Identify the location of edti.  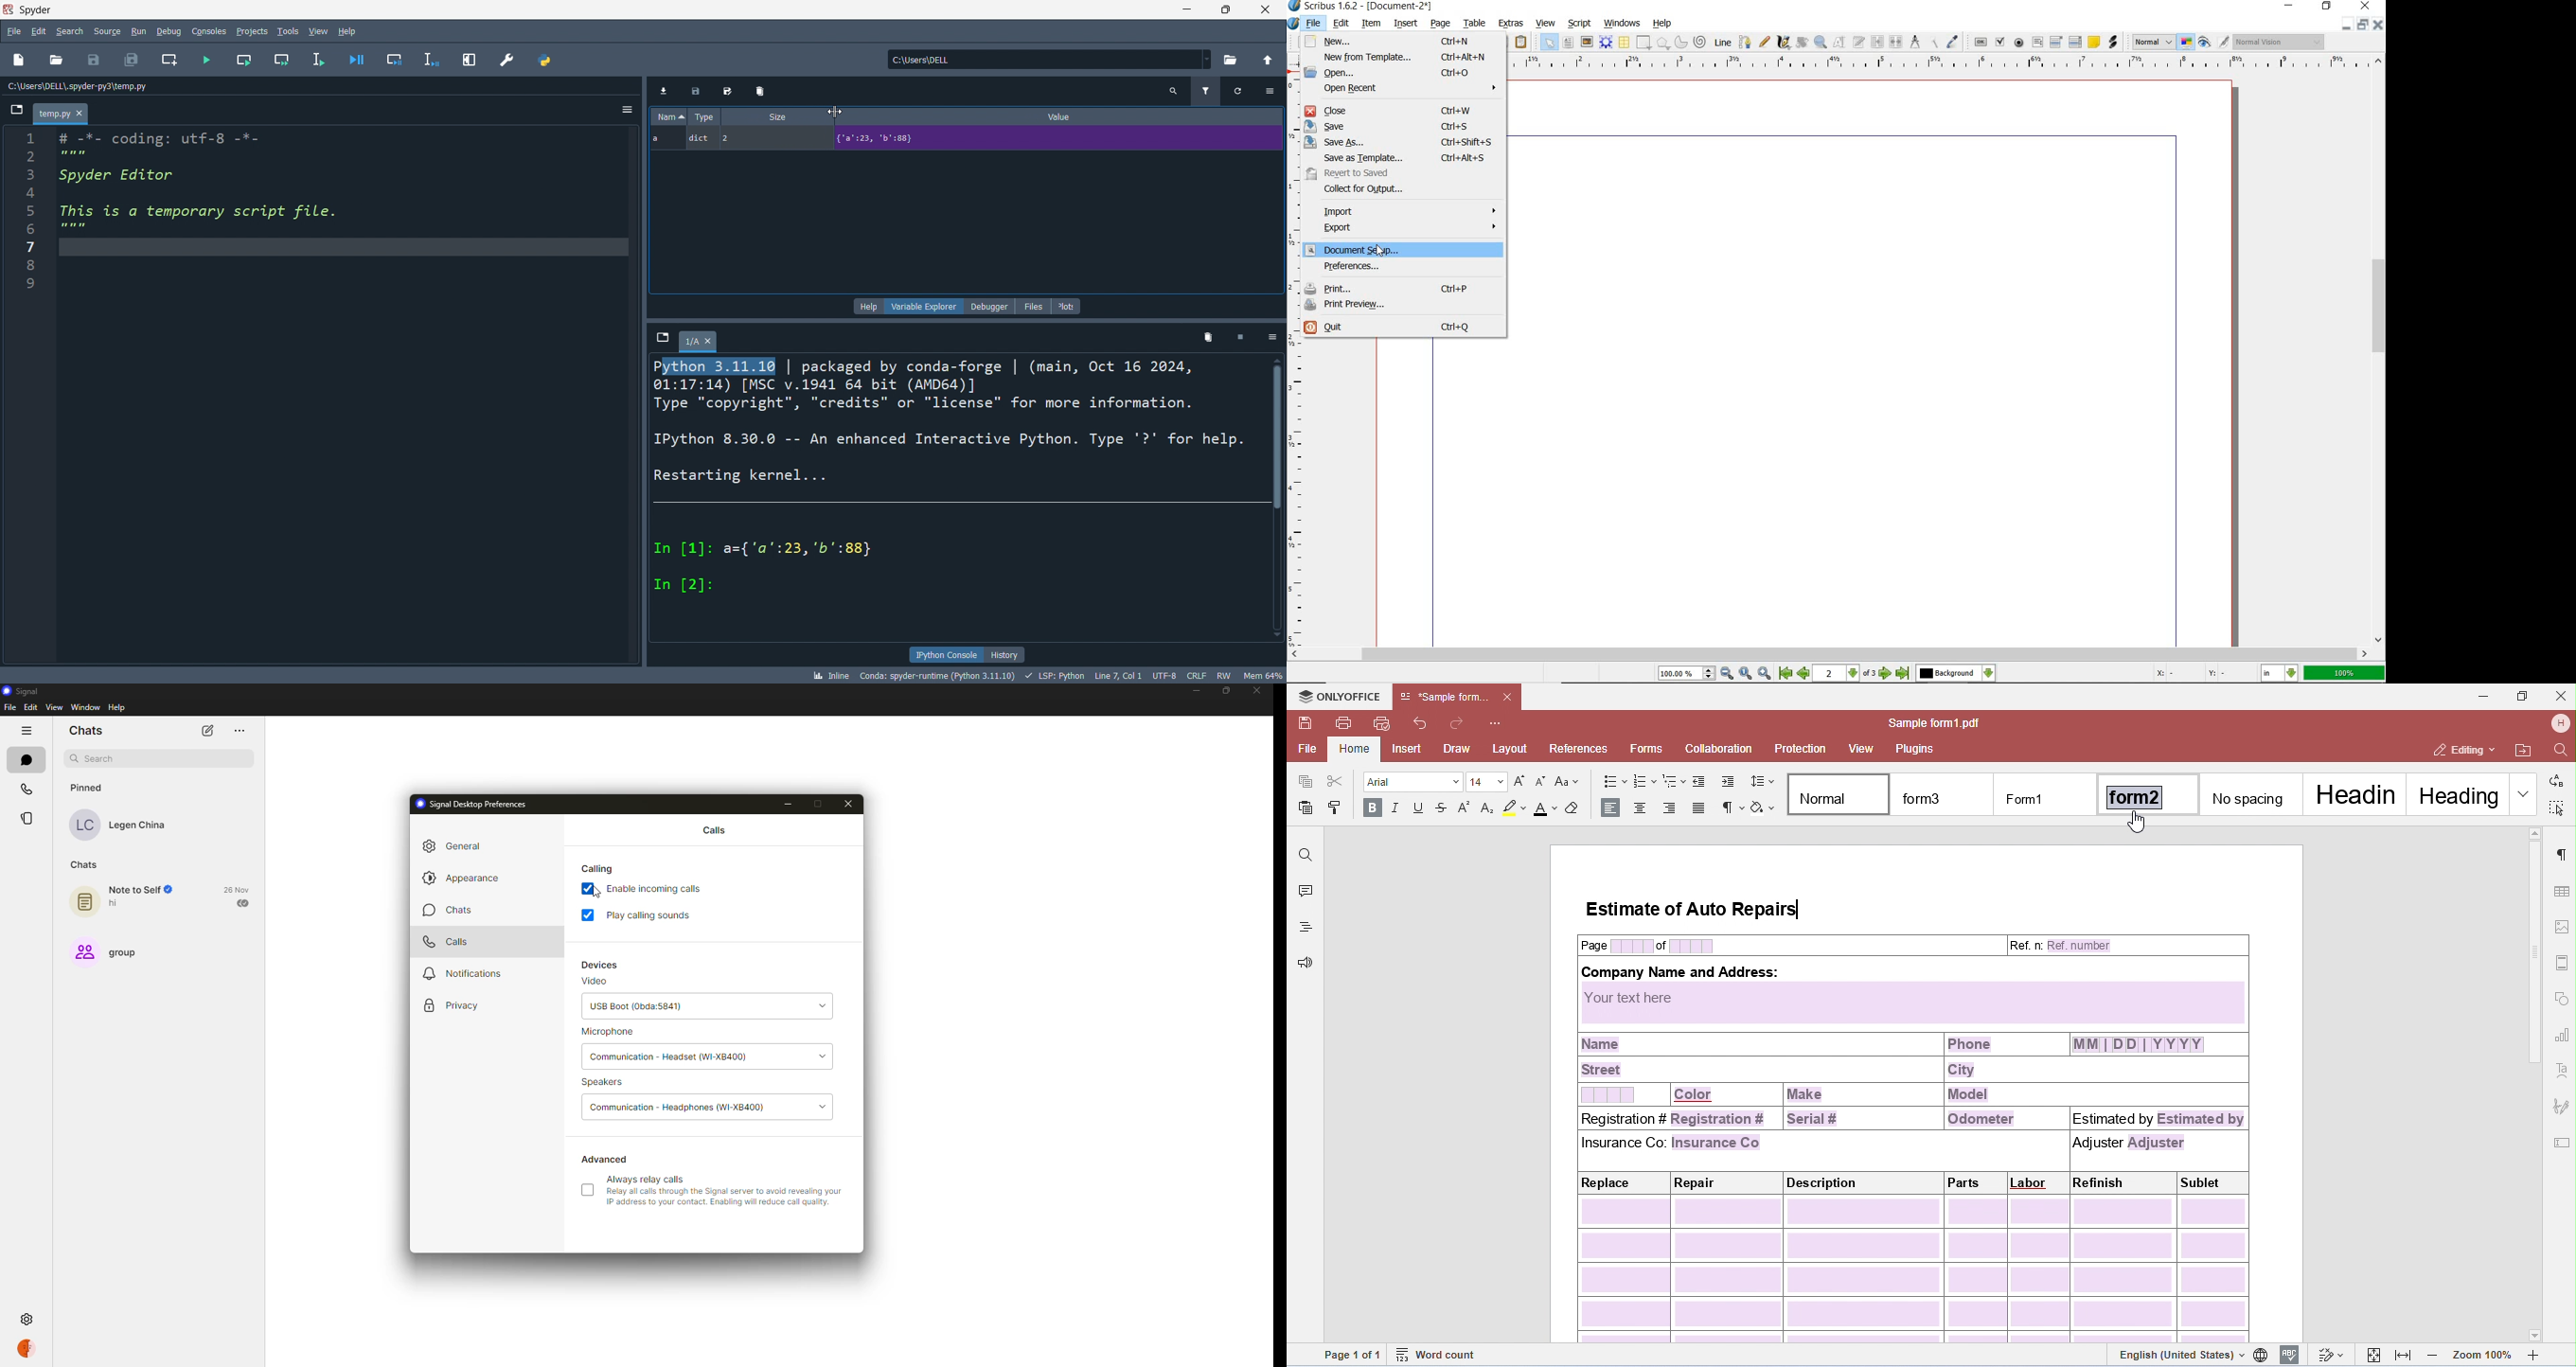
(39, 31).